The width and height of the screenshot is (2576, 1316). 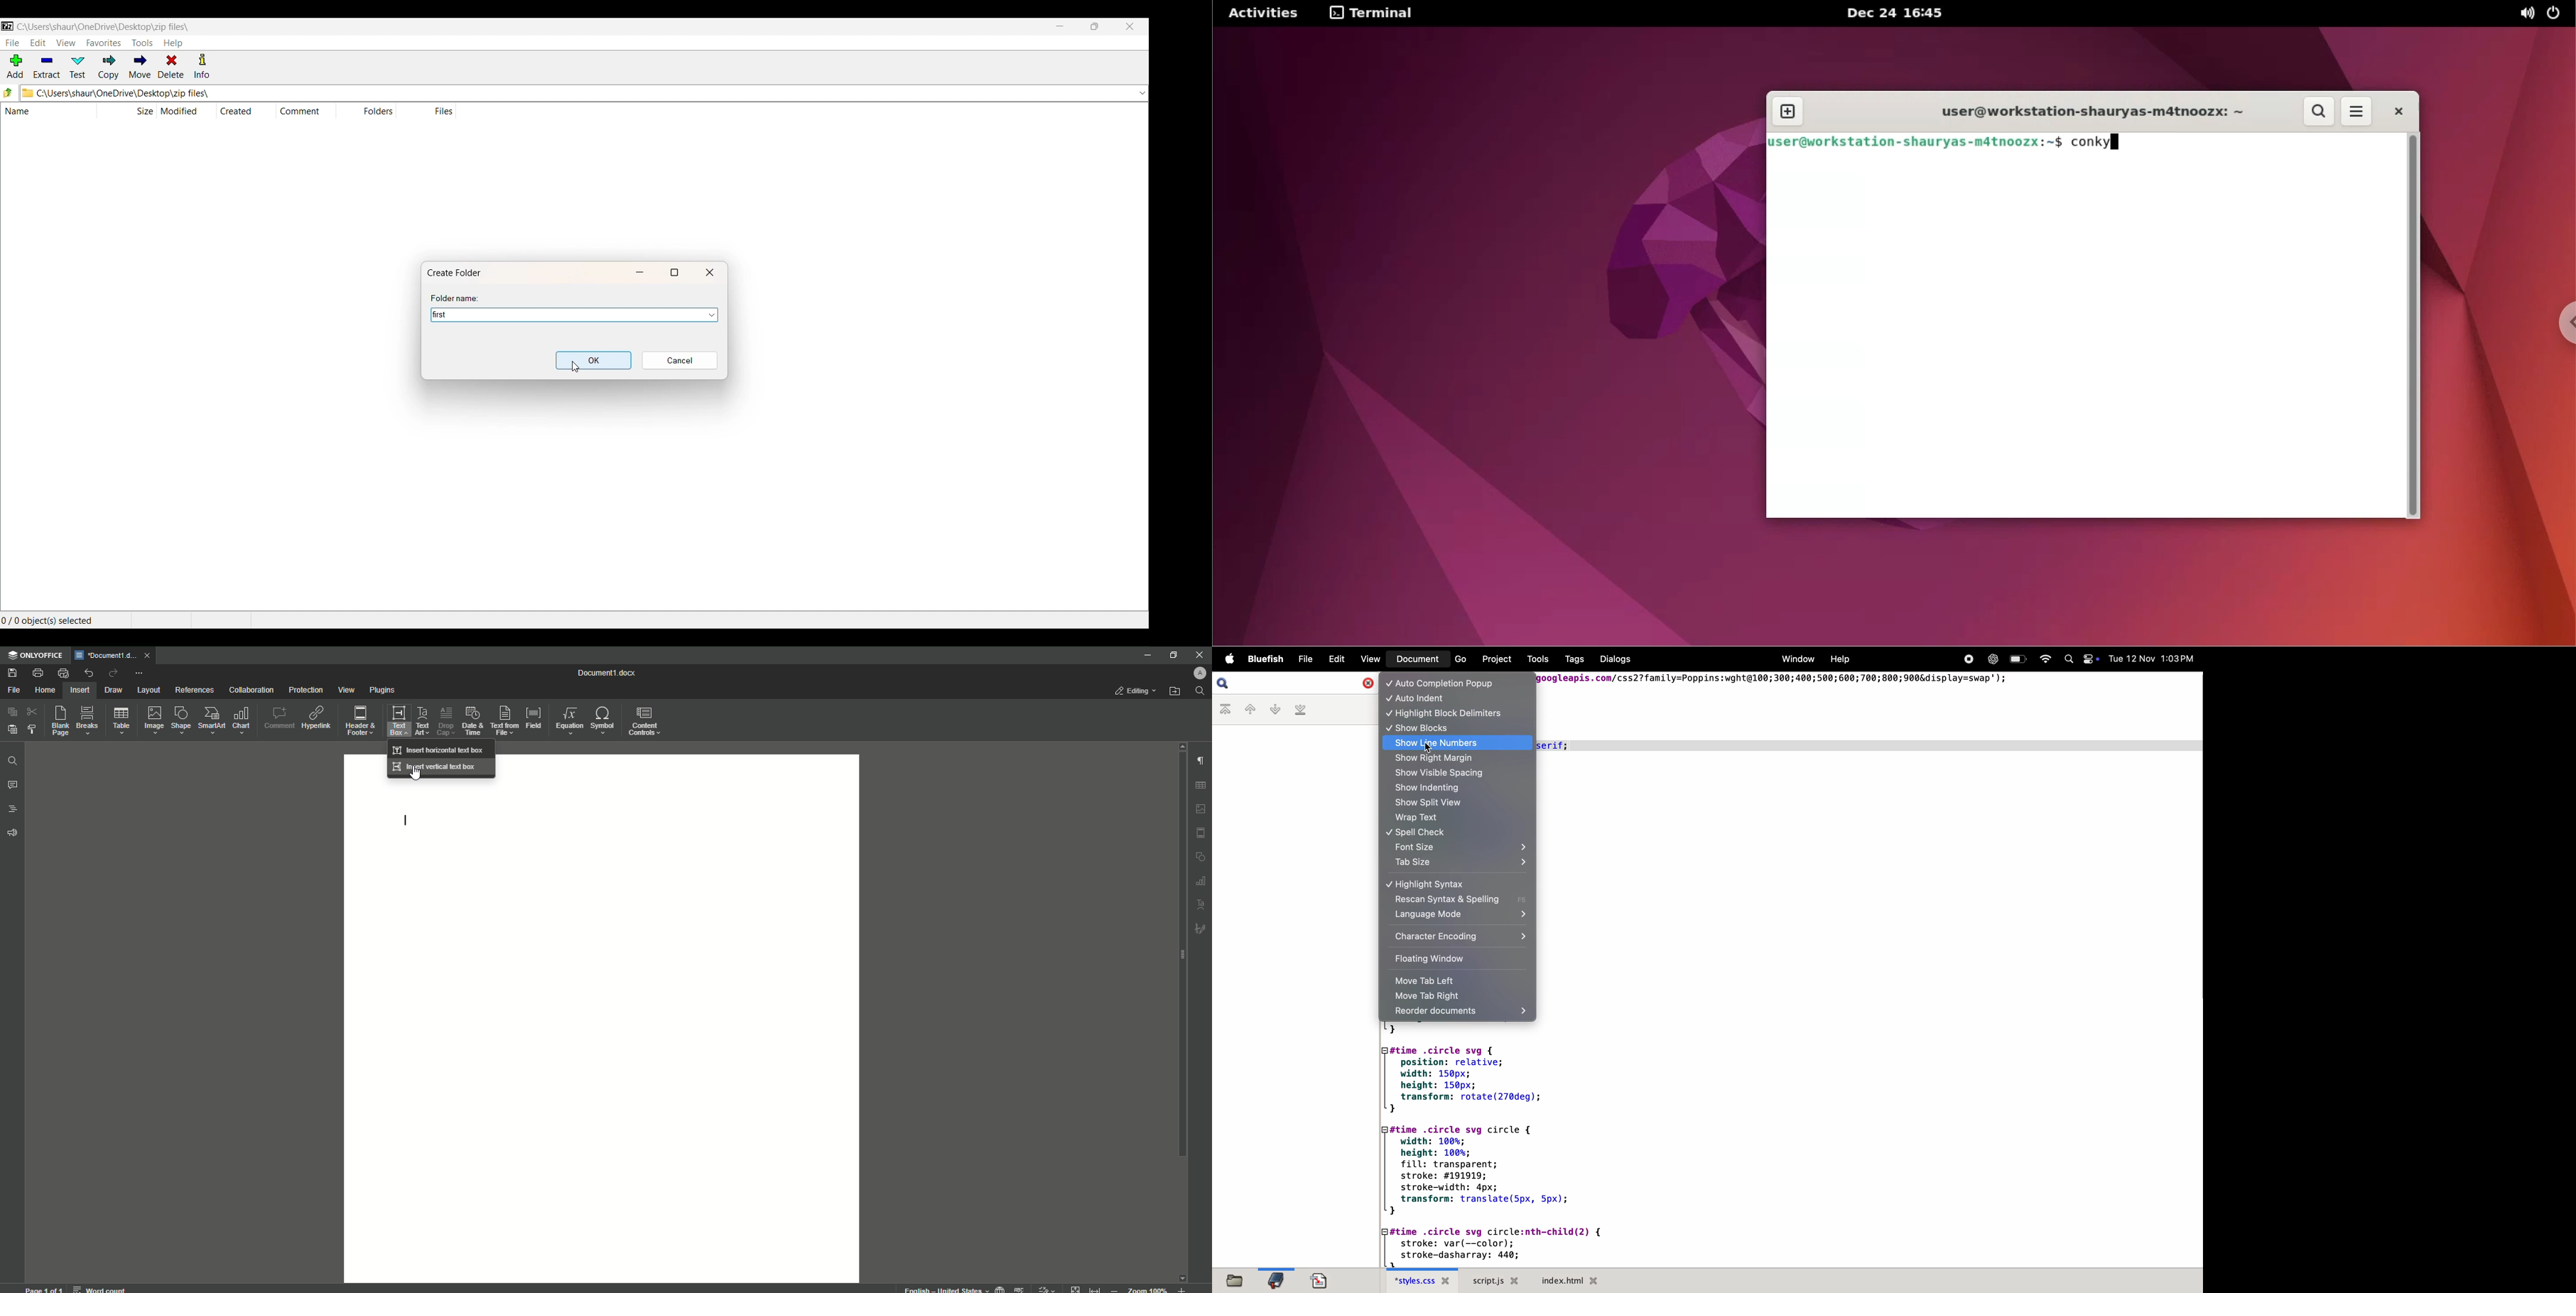 I want to click on rescan syntax spelling, so click(x=1459, y=900).